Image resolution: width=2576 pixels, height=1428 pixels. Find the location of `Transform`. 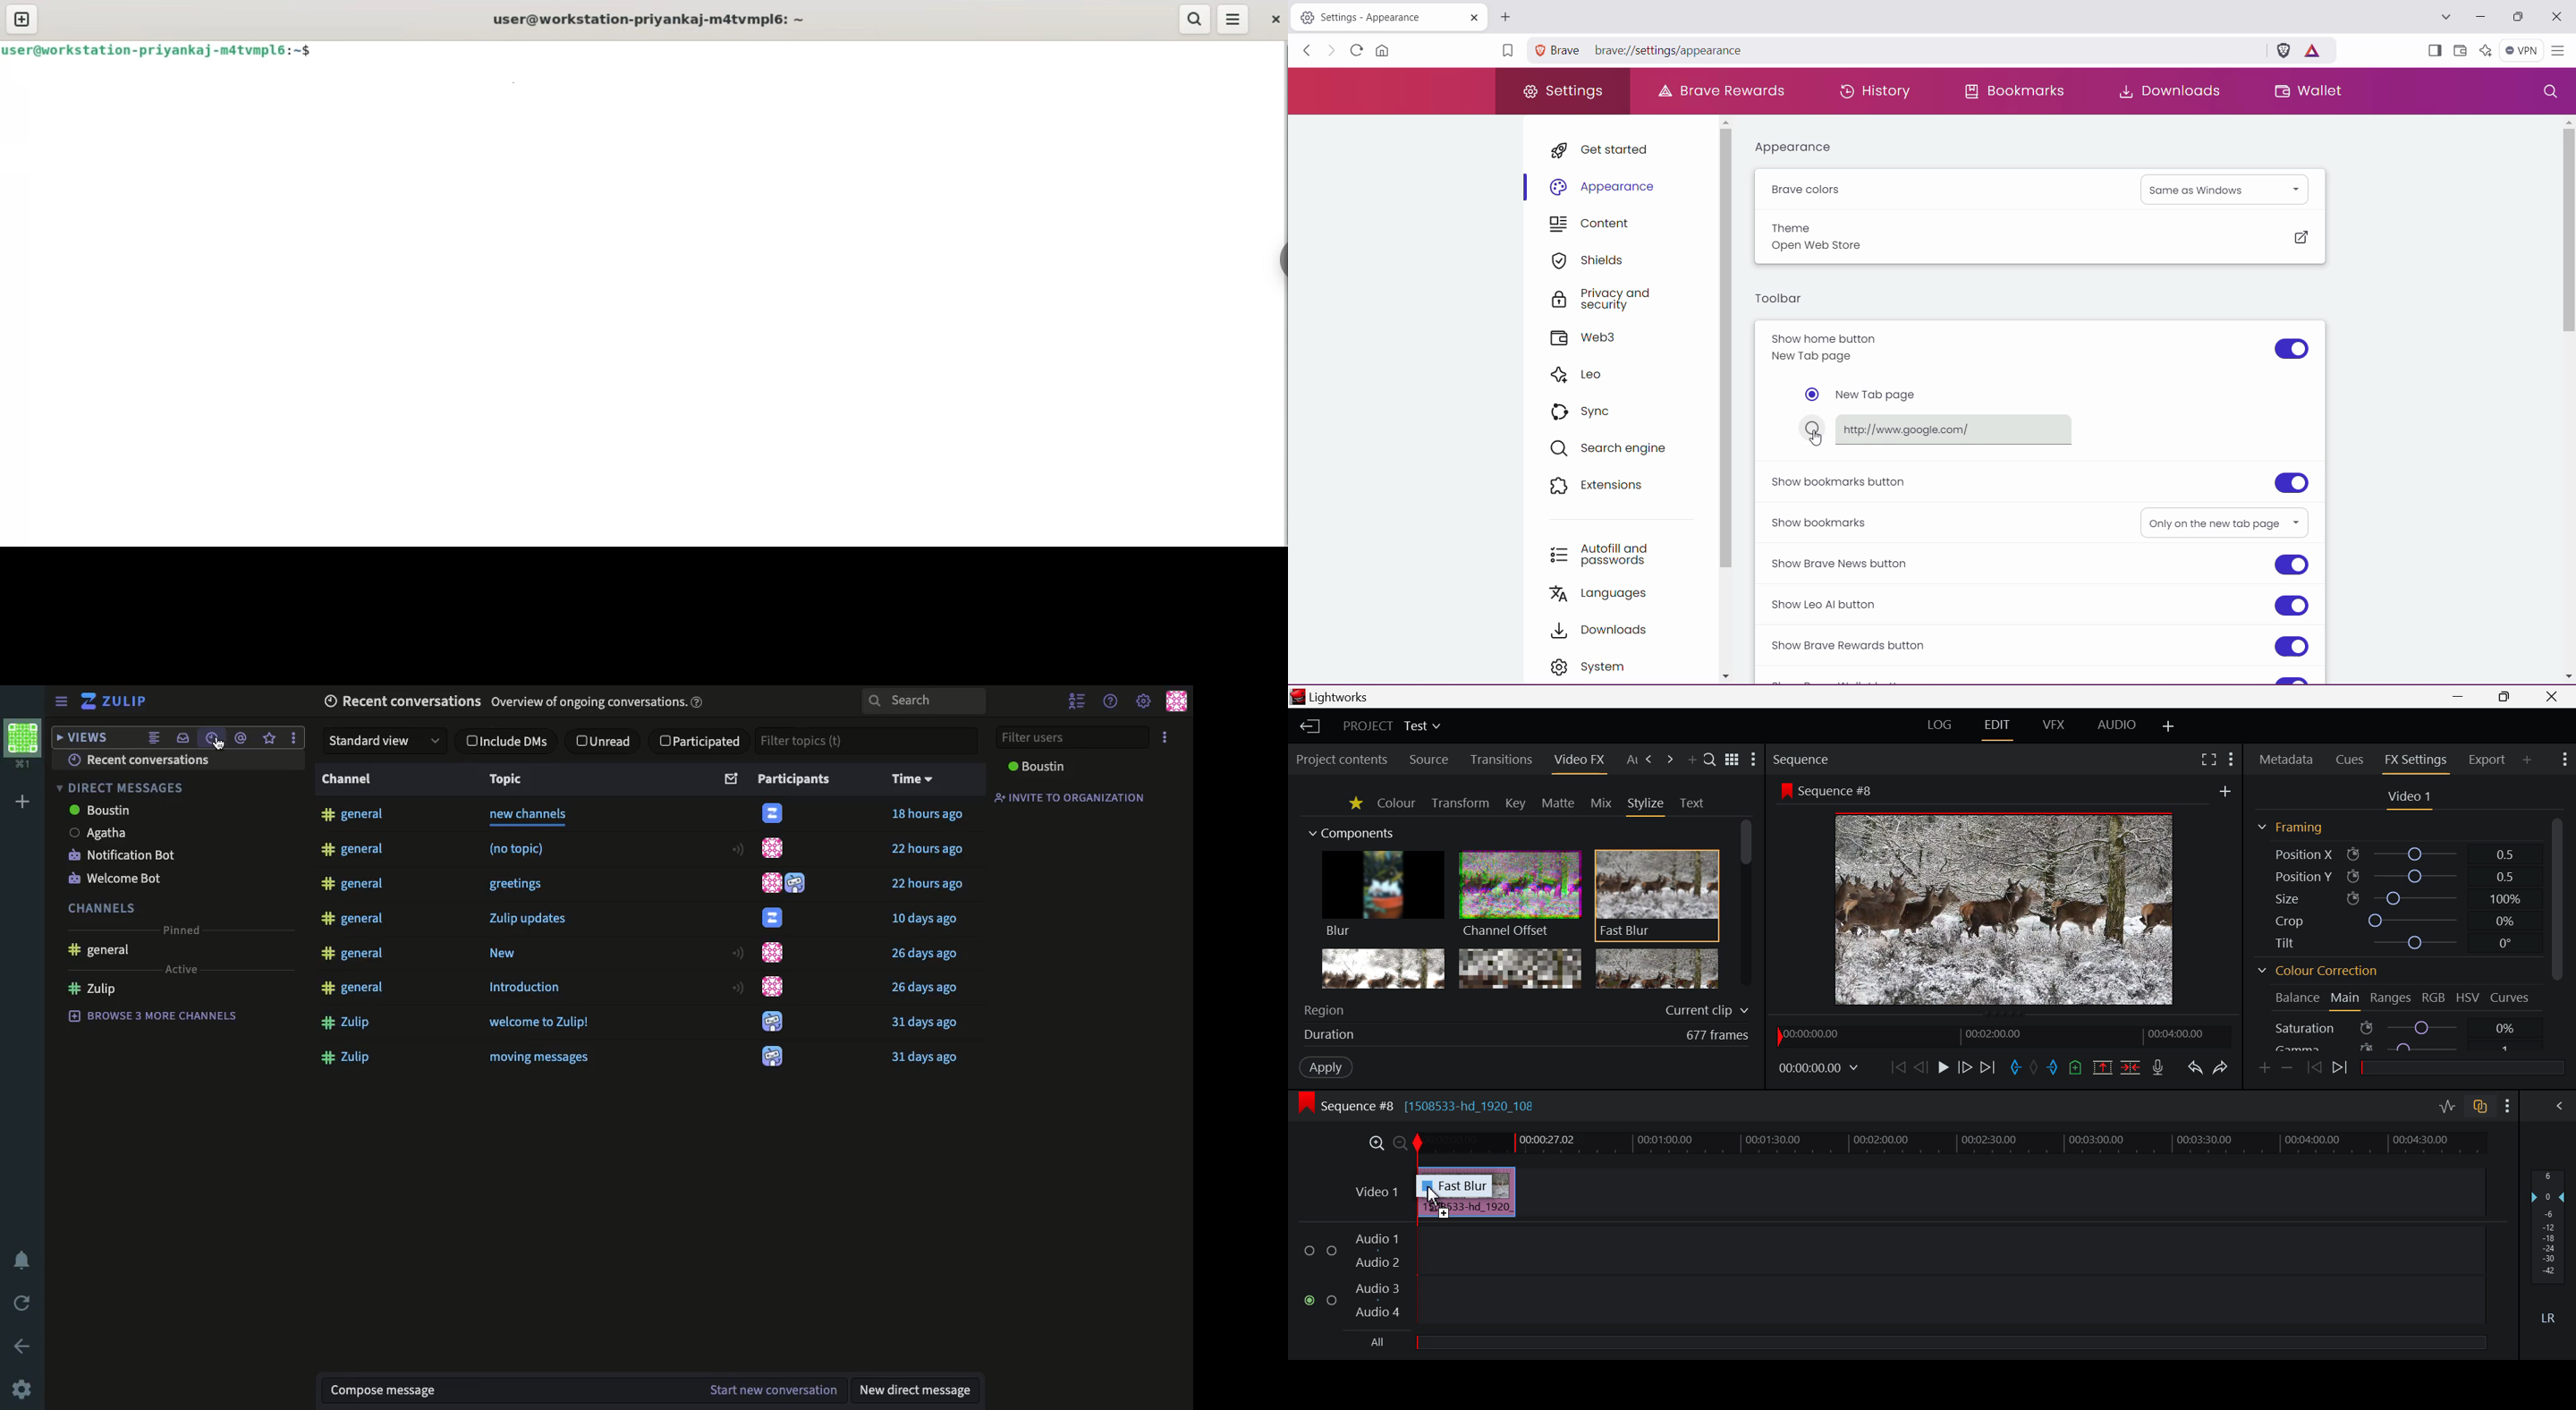

Transform is located at coordinates (1461, 803).